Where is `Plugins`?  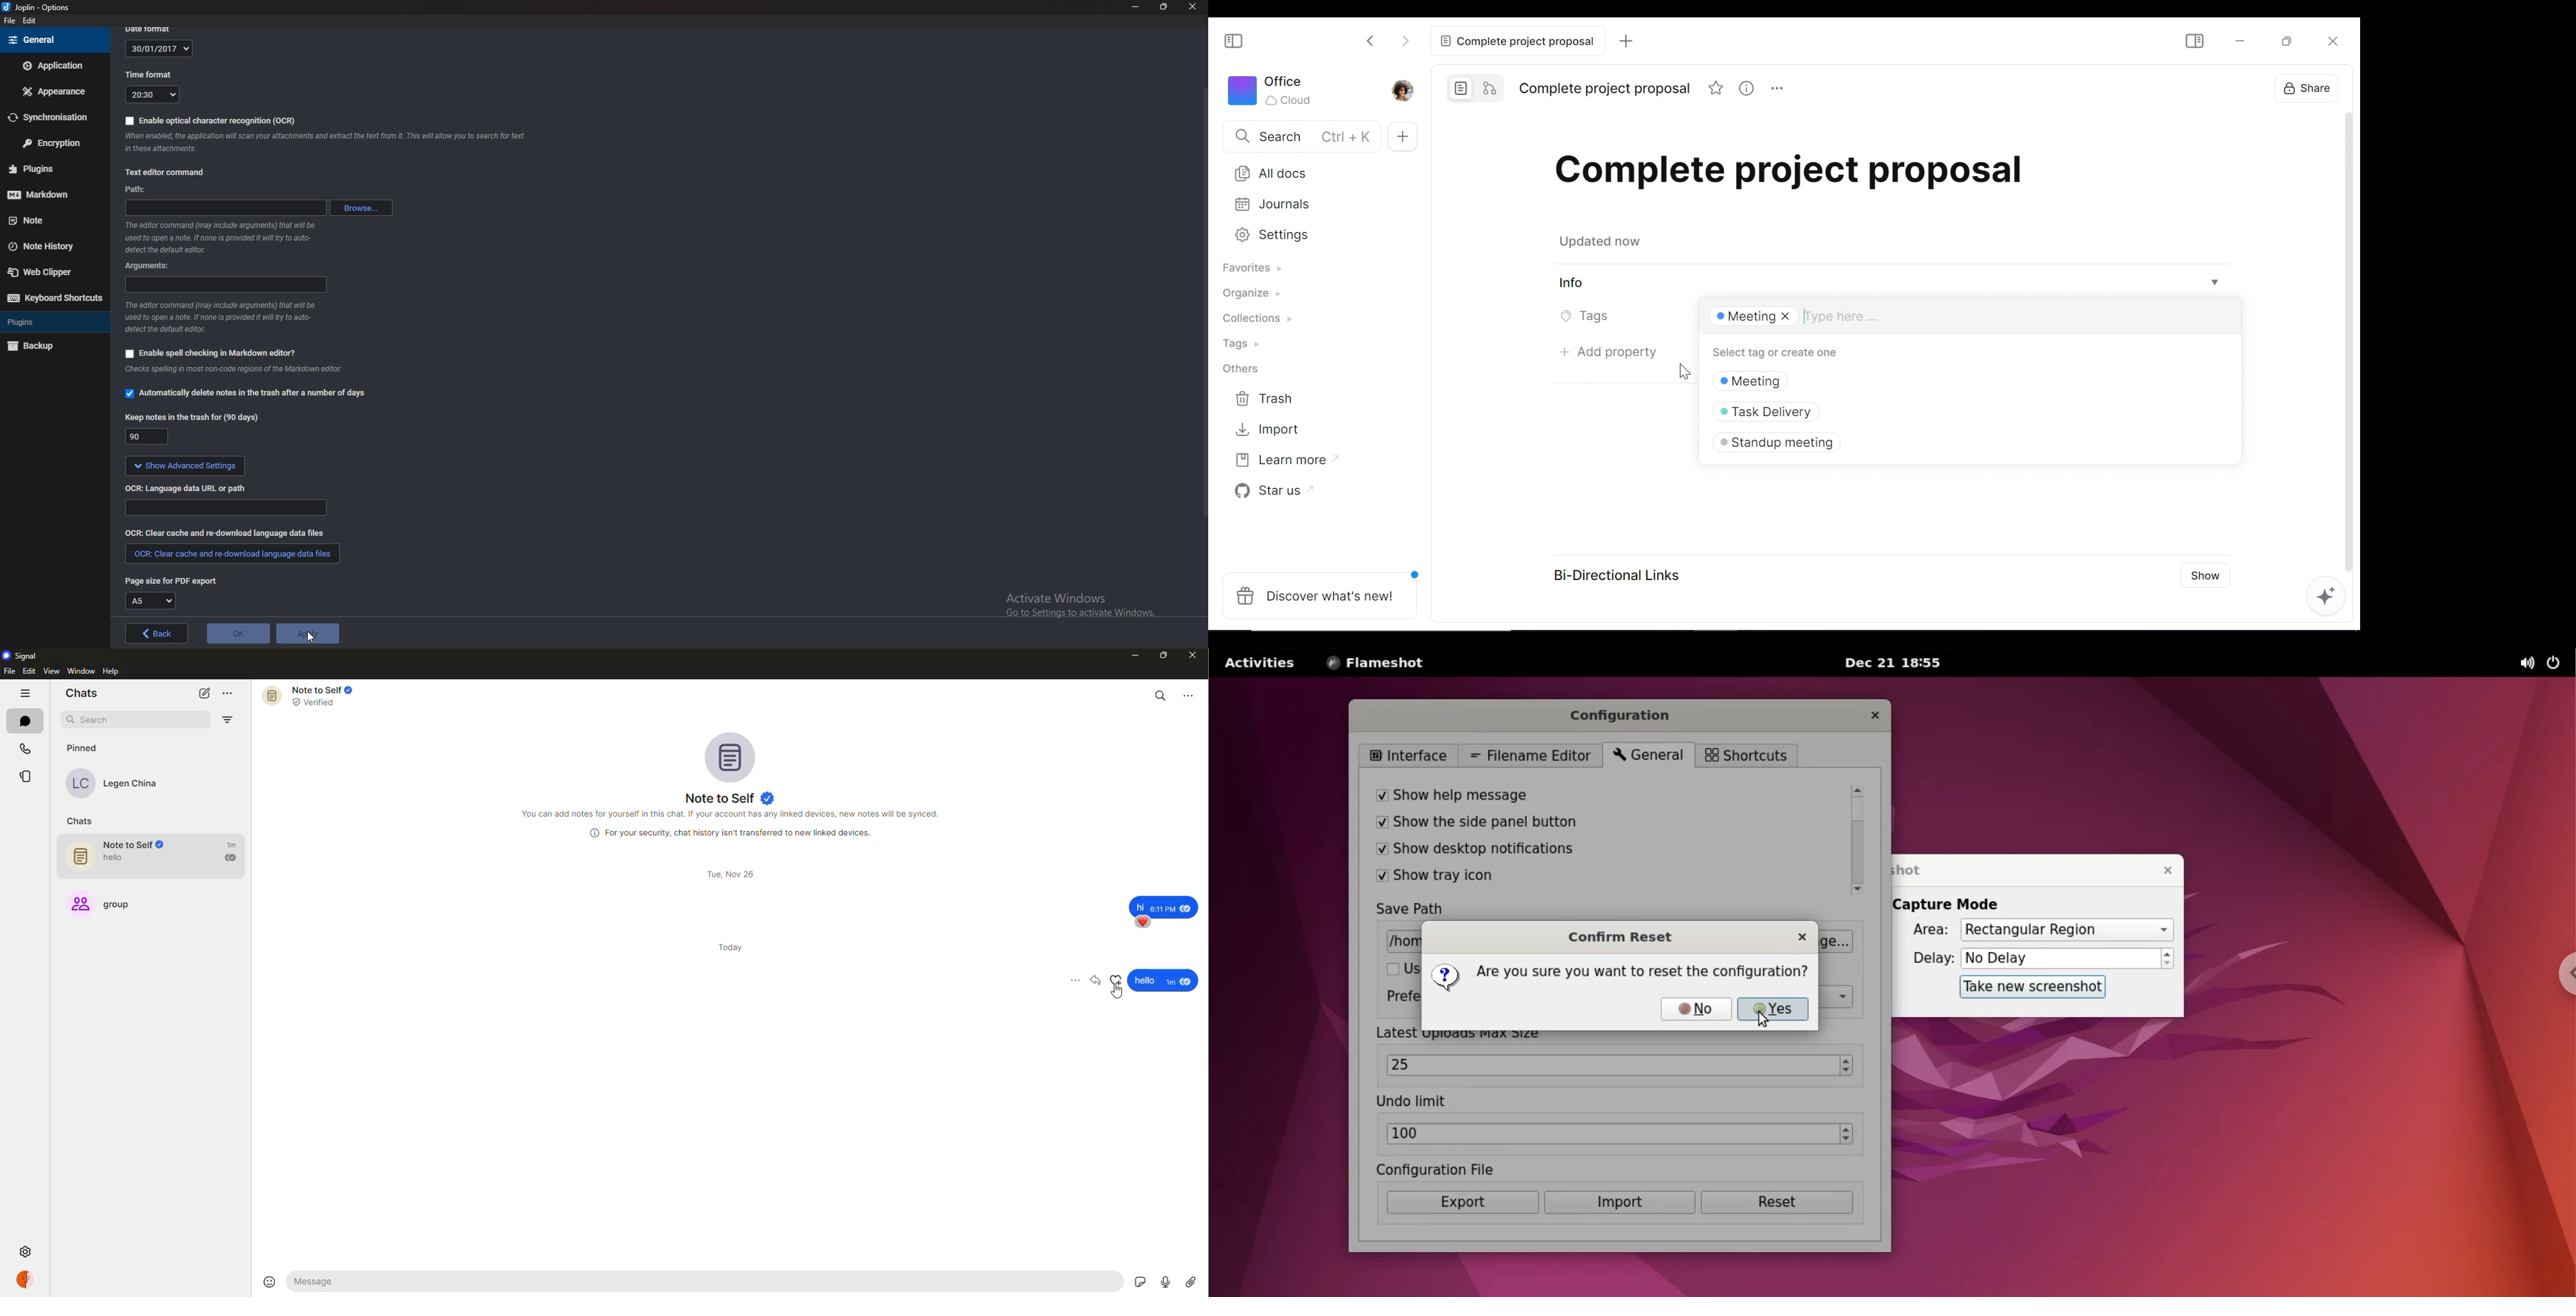 Plugins is located at coordinates (47, 169).